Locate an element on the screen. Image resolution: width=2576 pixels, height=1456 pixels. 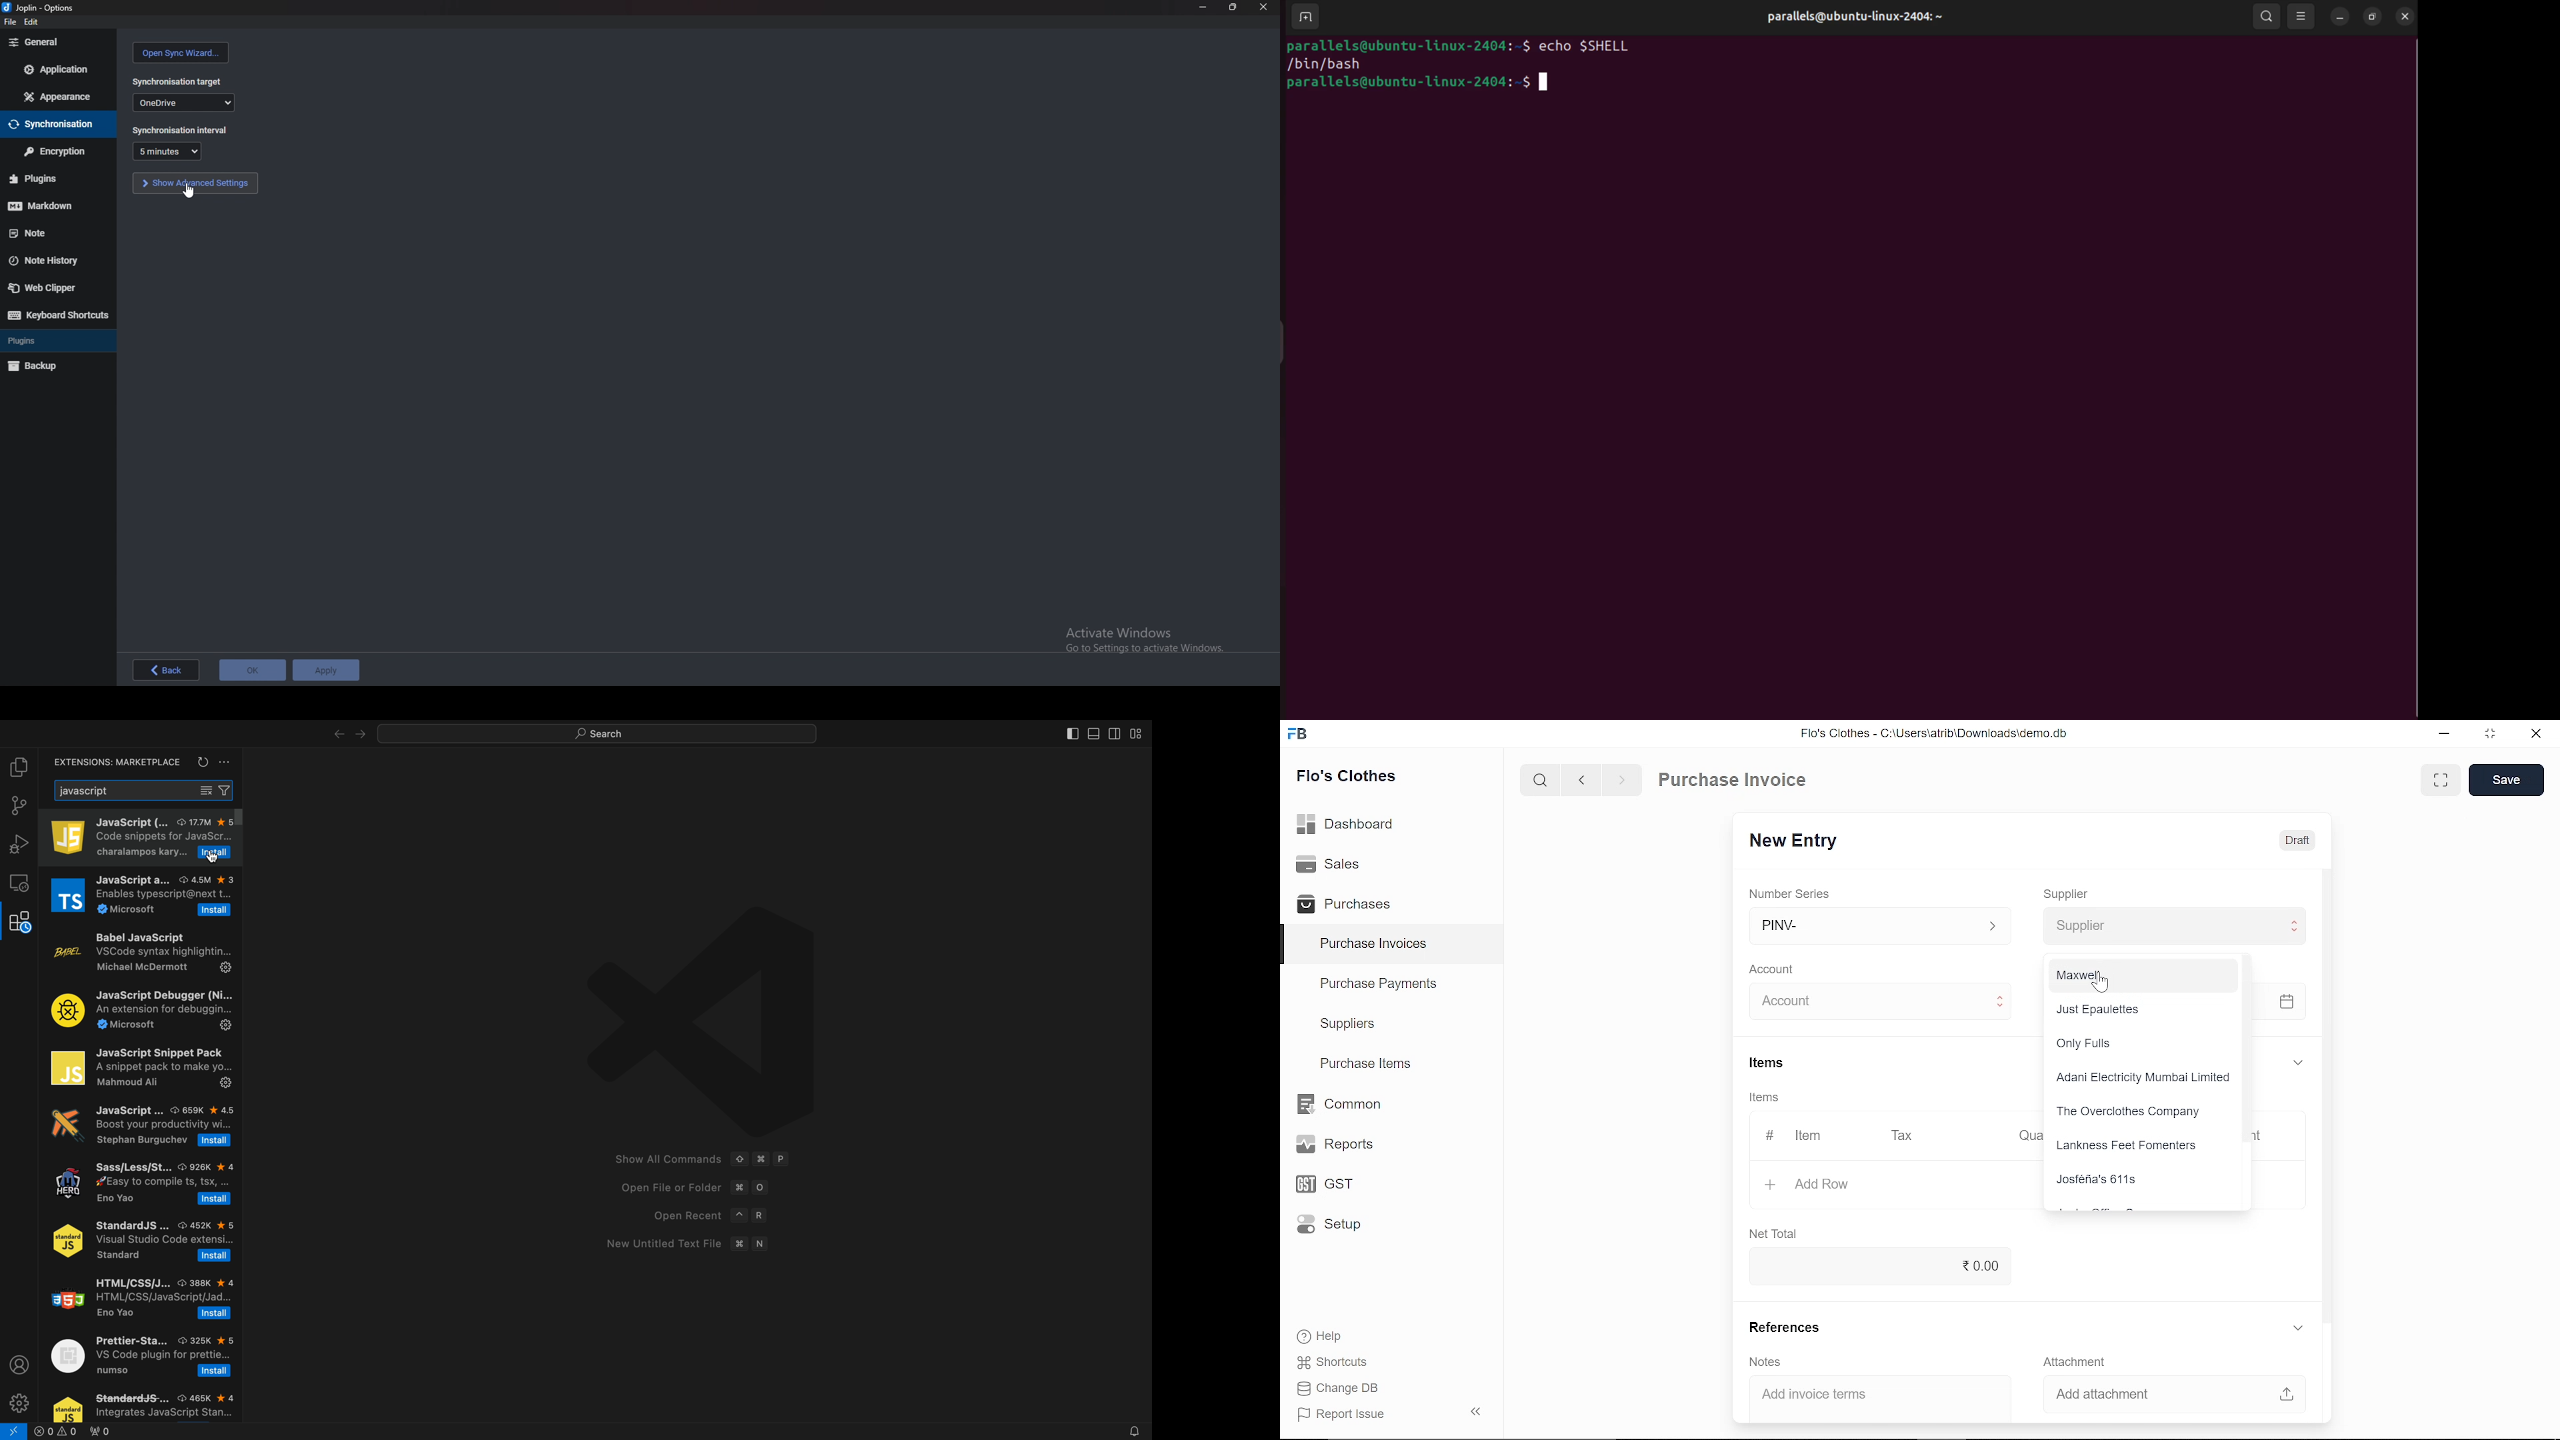
web clipper is located at coordinates (53, 289).